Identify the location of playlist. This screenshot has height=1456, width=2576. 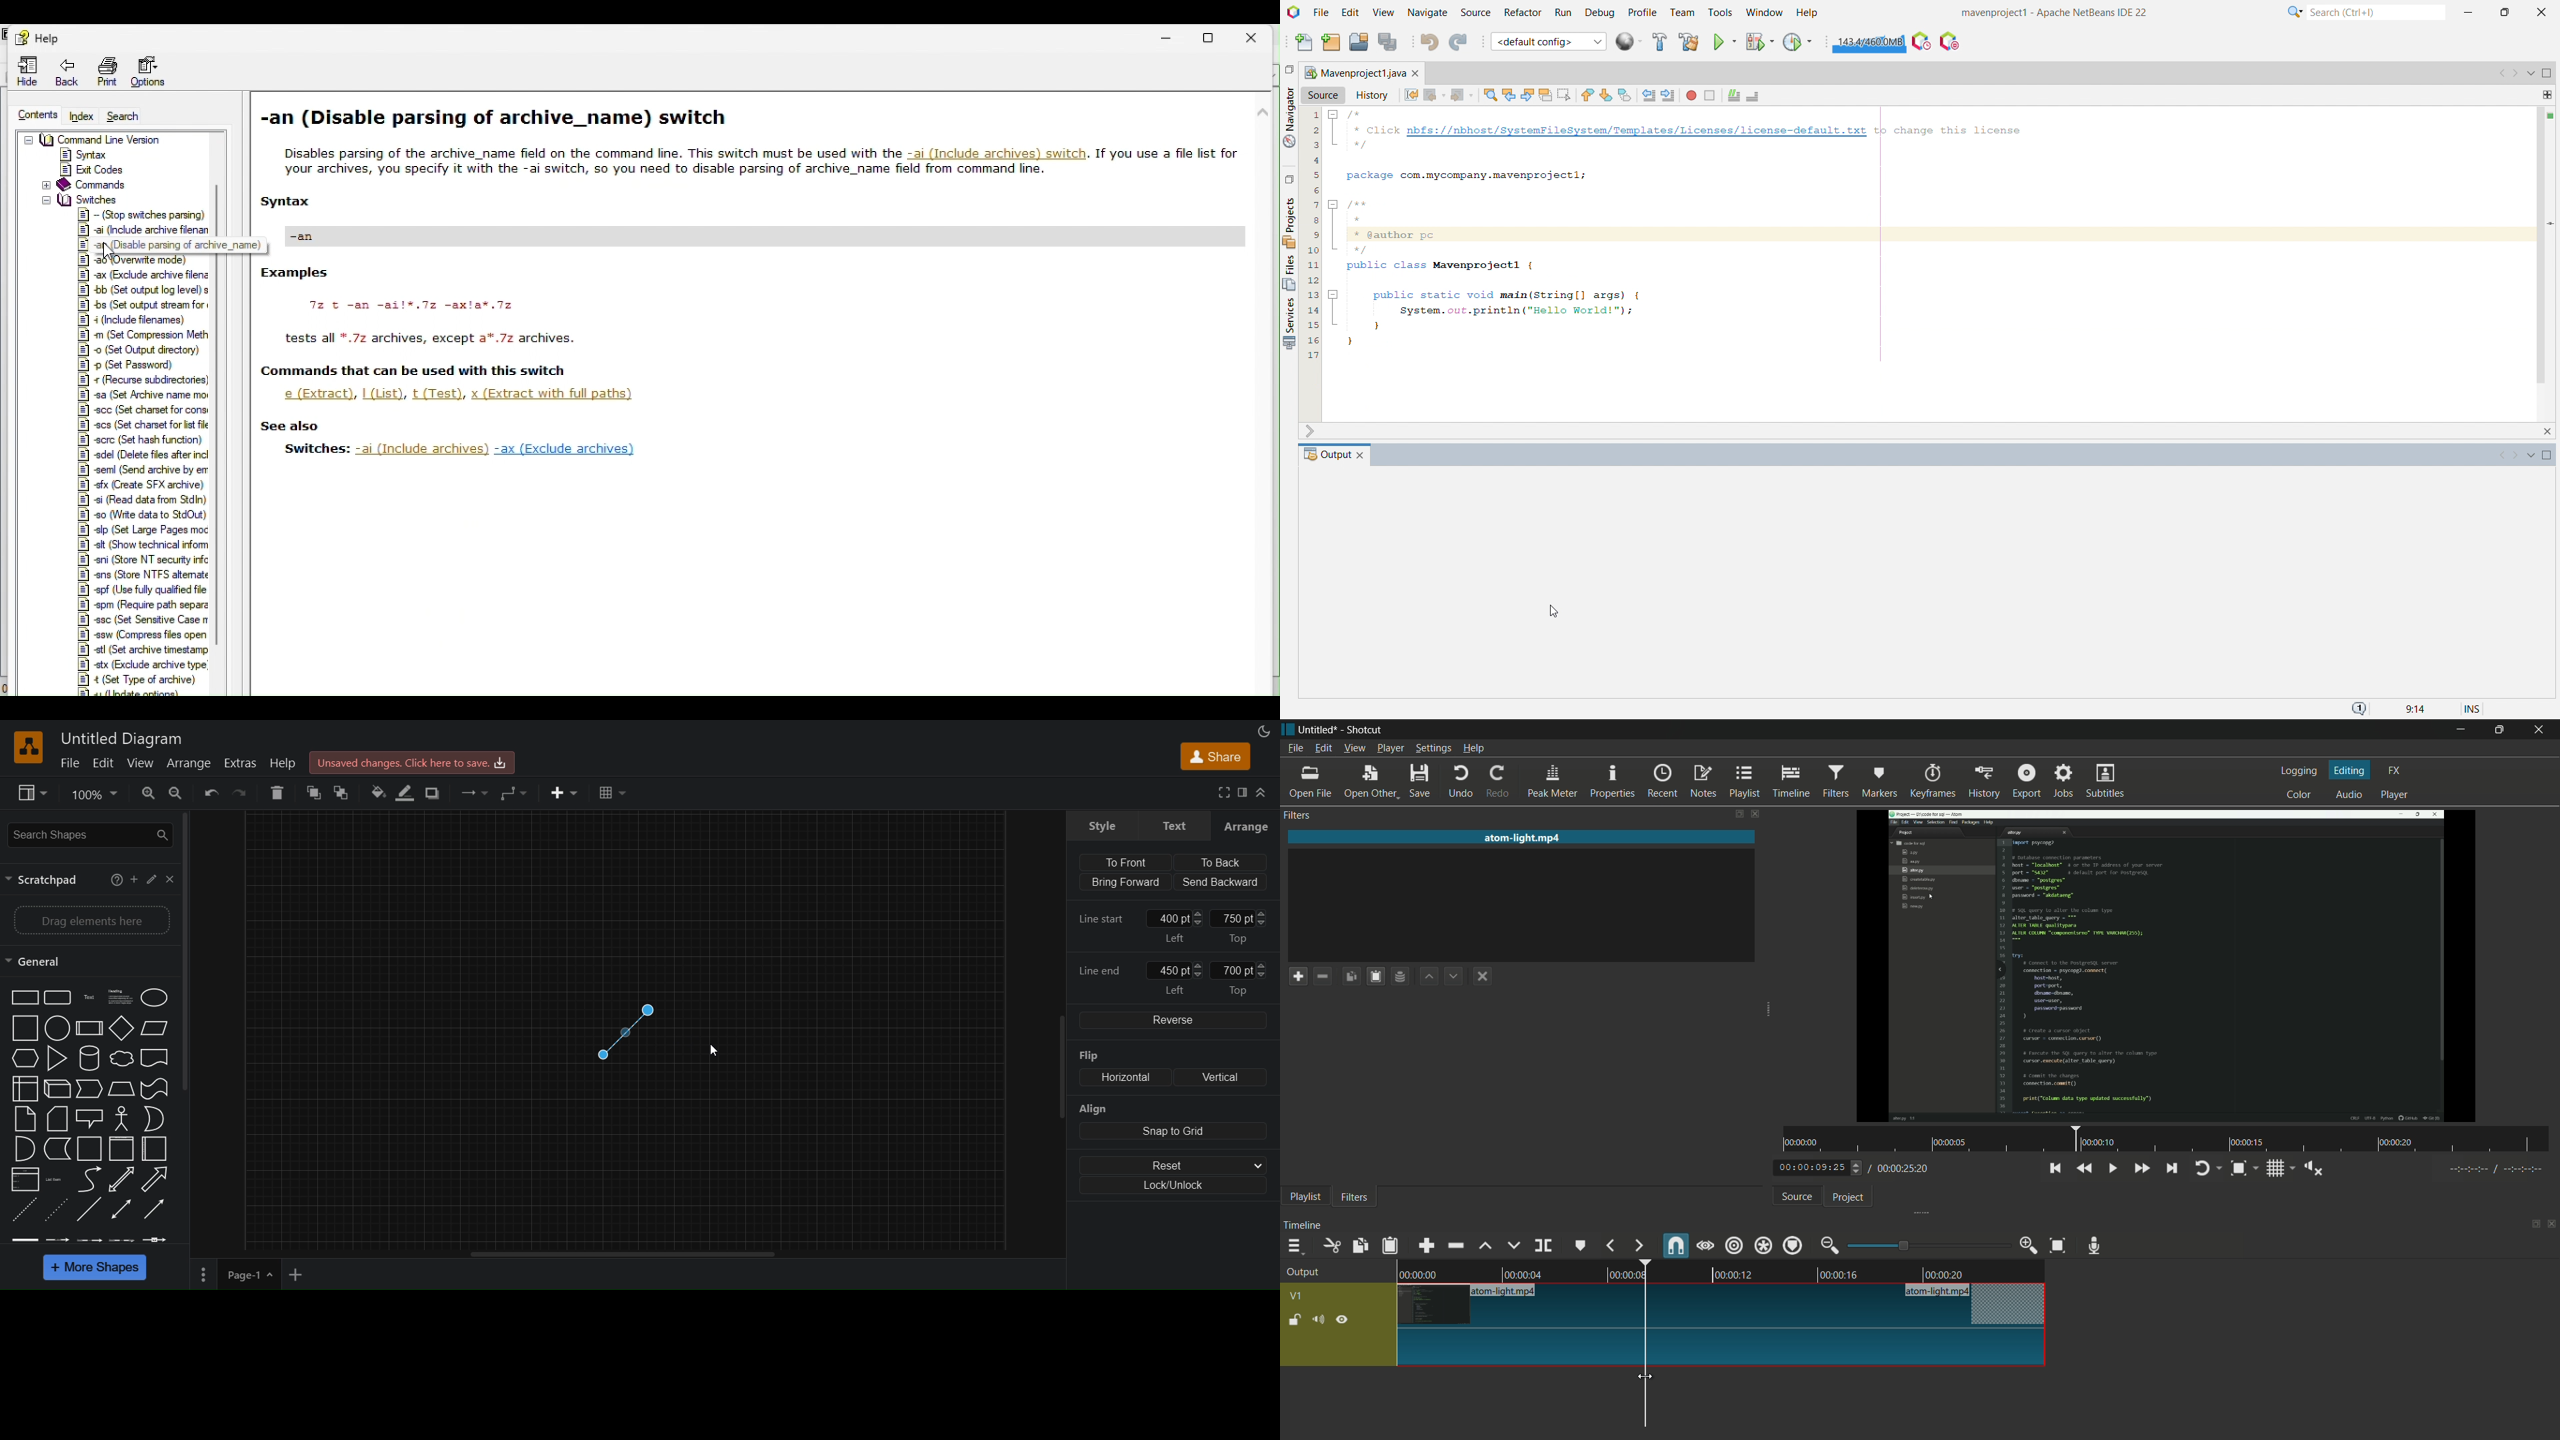
(1745, 782).